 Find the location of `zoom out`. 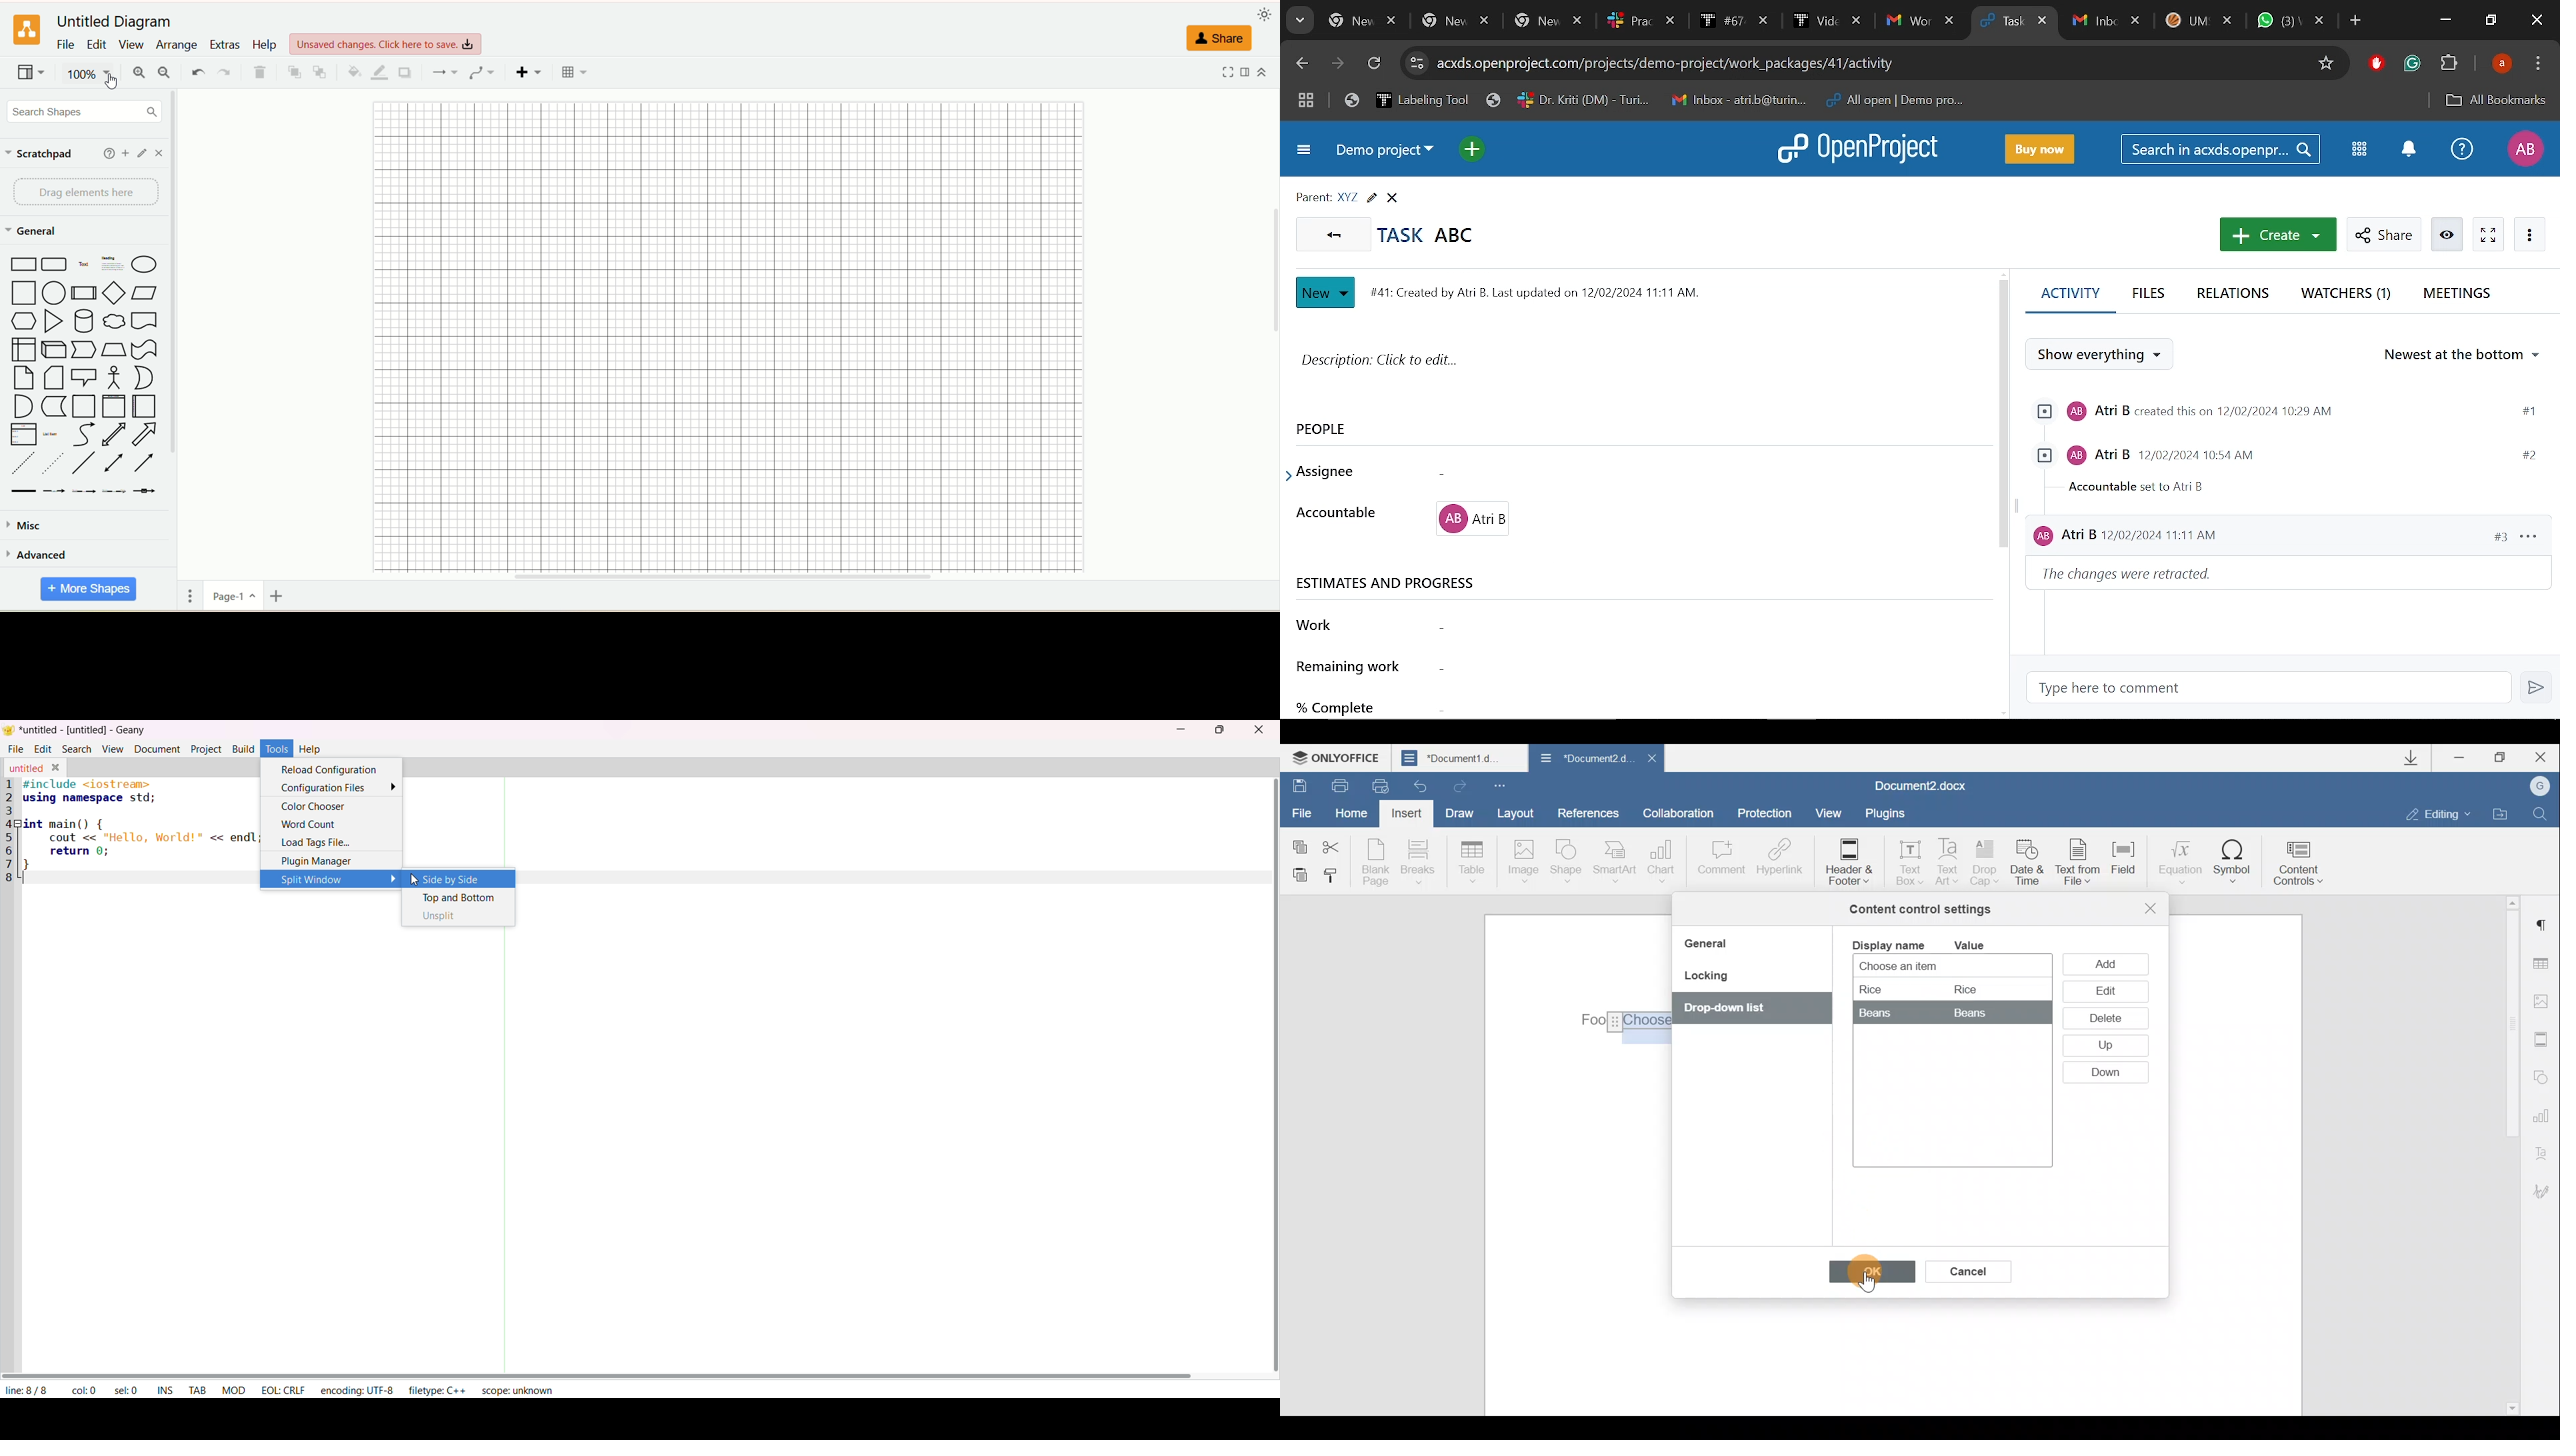

zoom out is located at coordinates (165, 73).